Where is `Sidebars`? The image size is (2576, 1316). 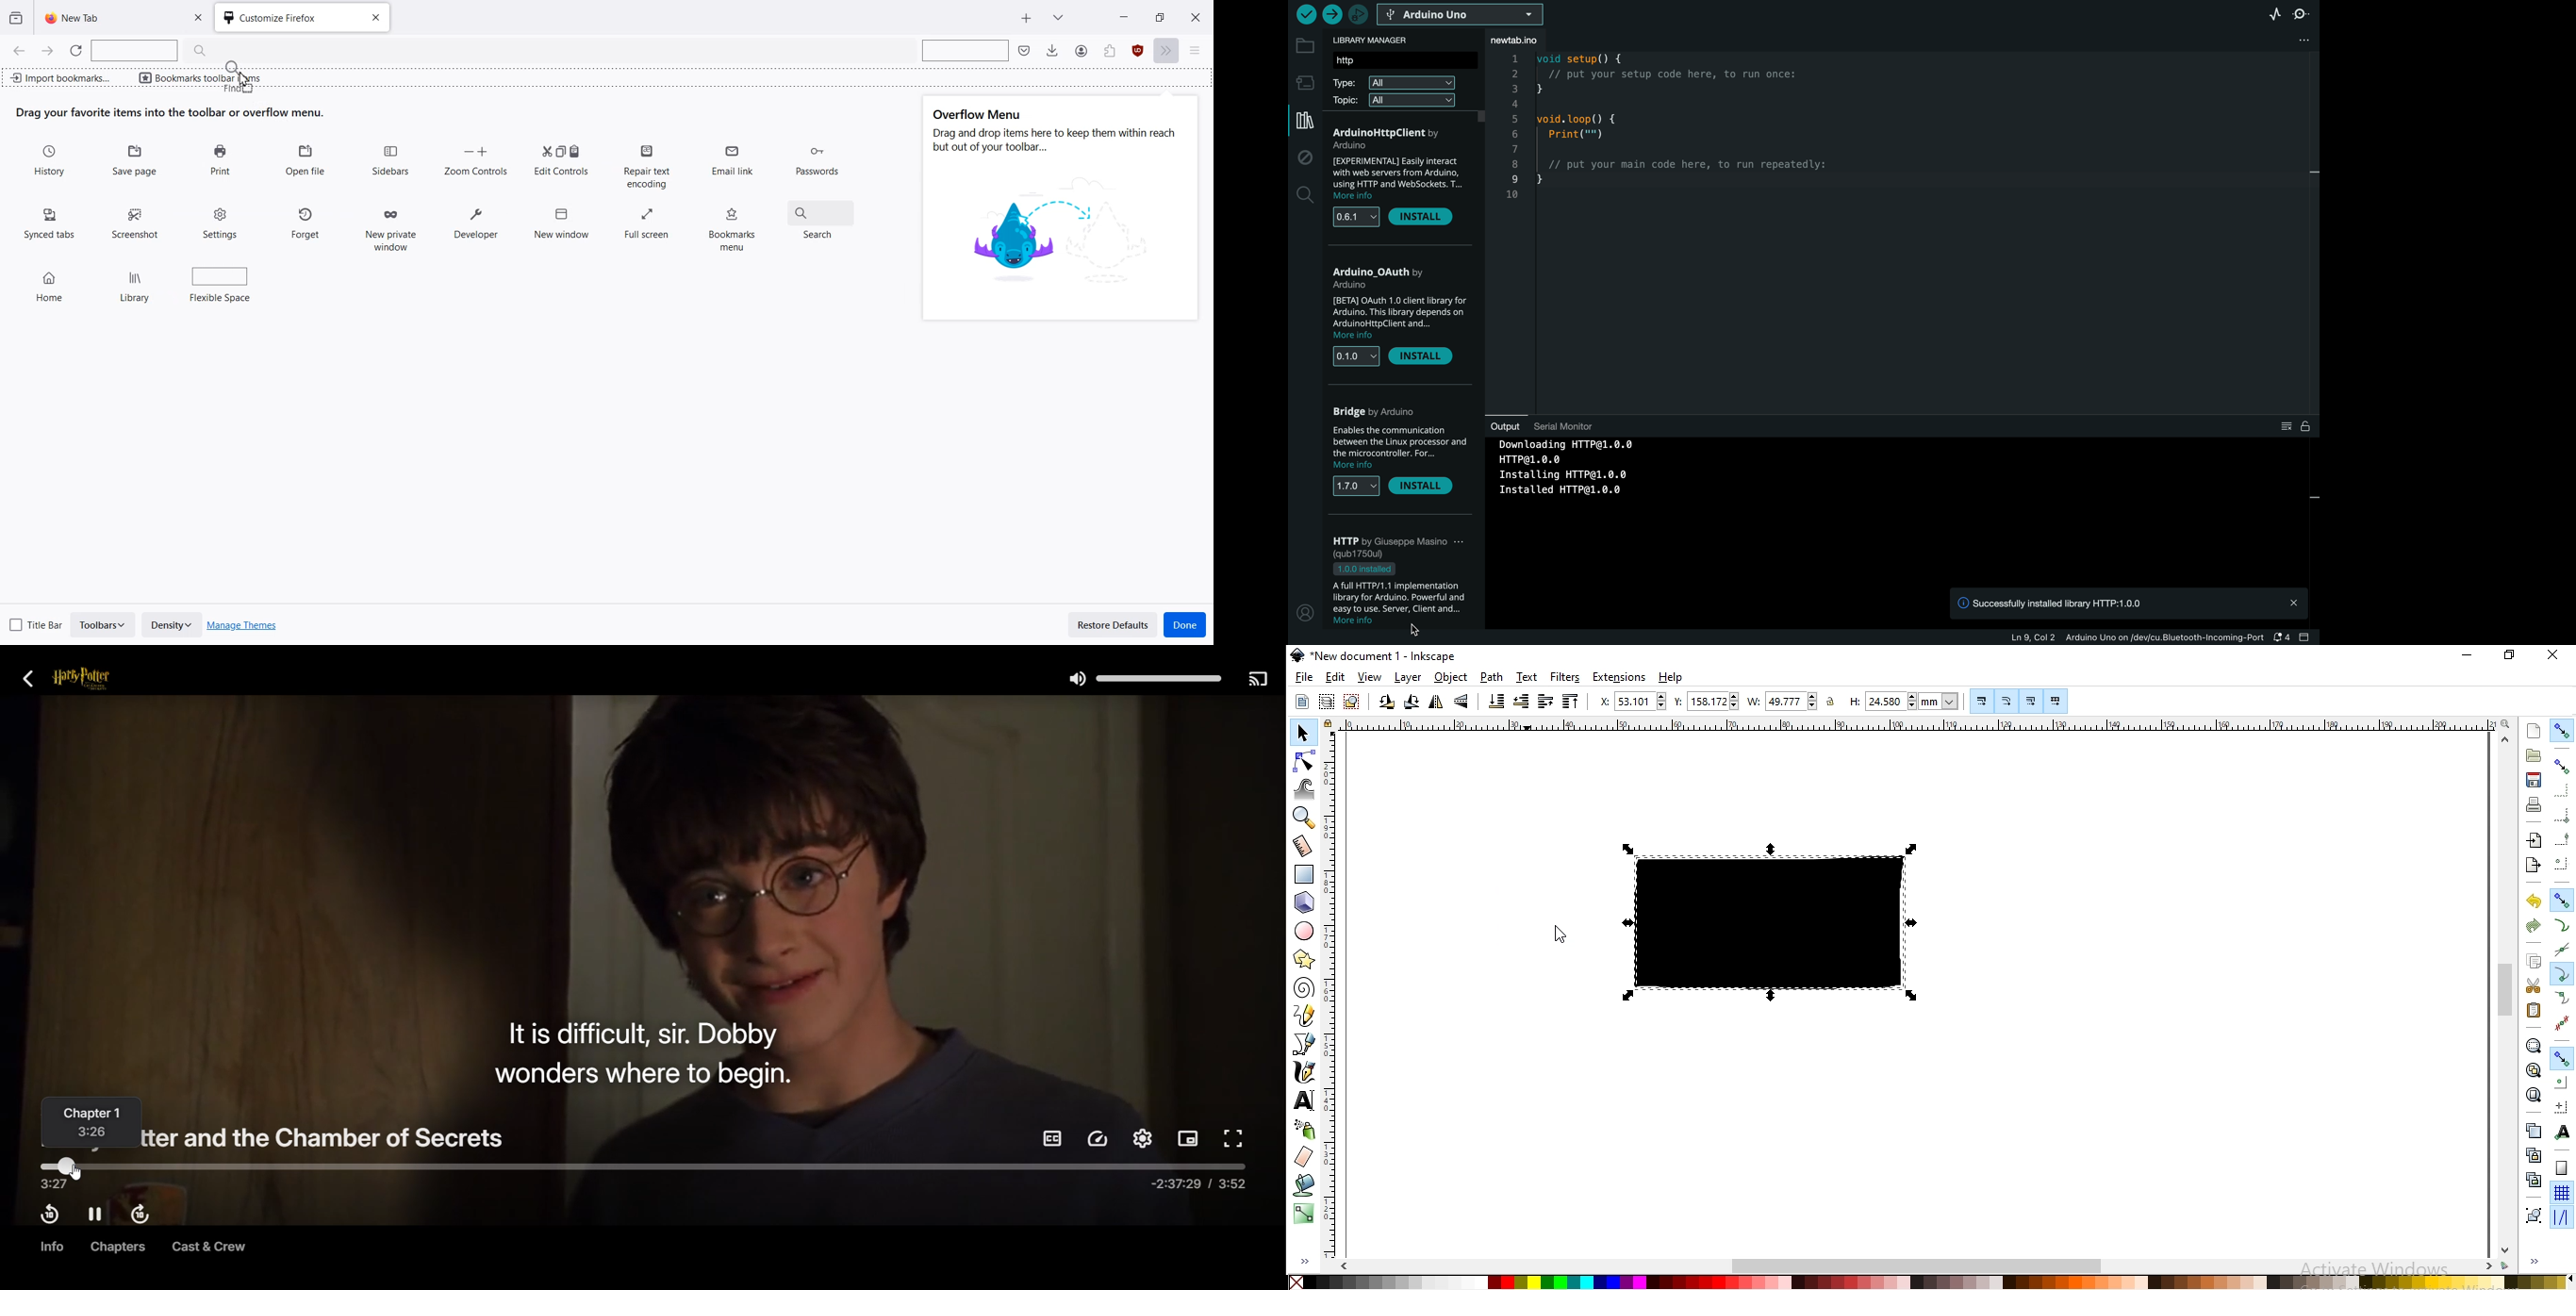
Sidebars is located at coordinates (392, 161).